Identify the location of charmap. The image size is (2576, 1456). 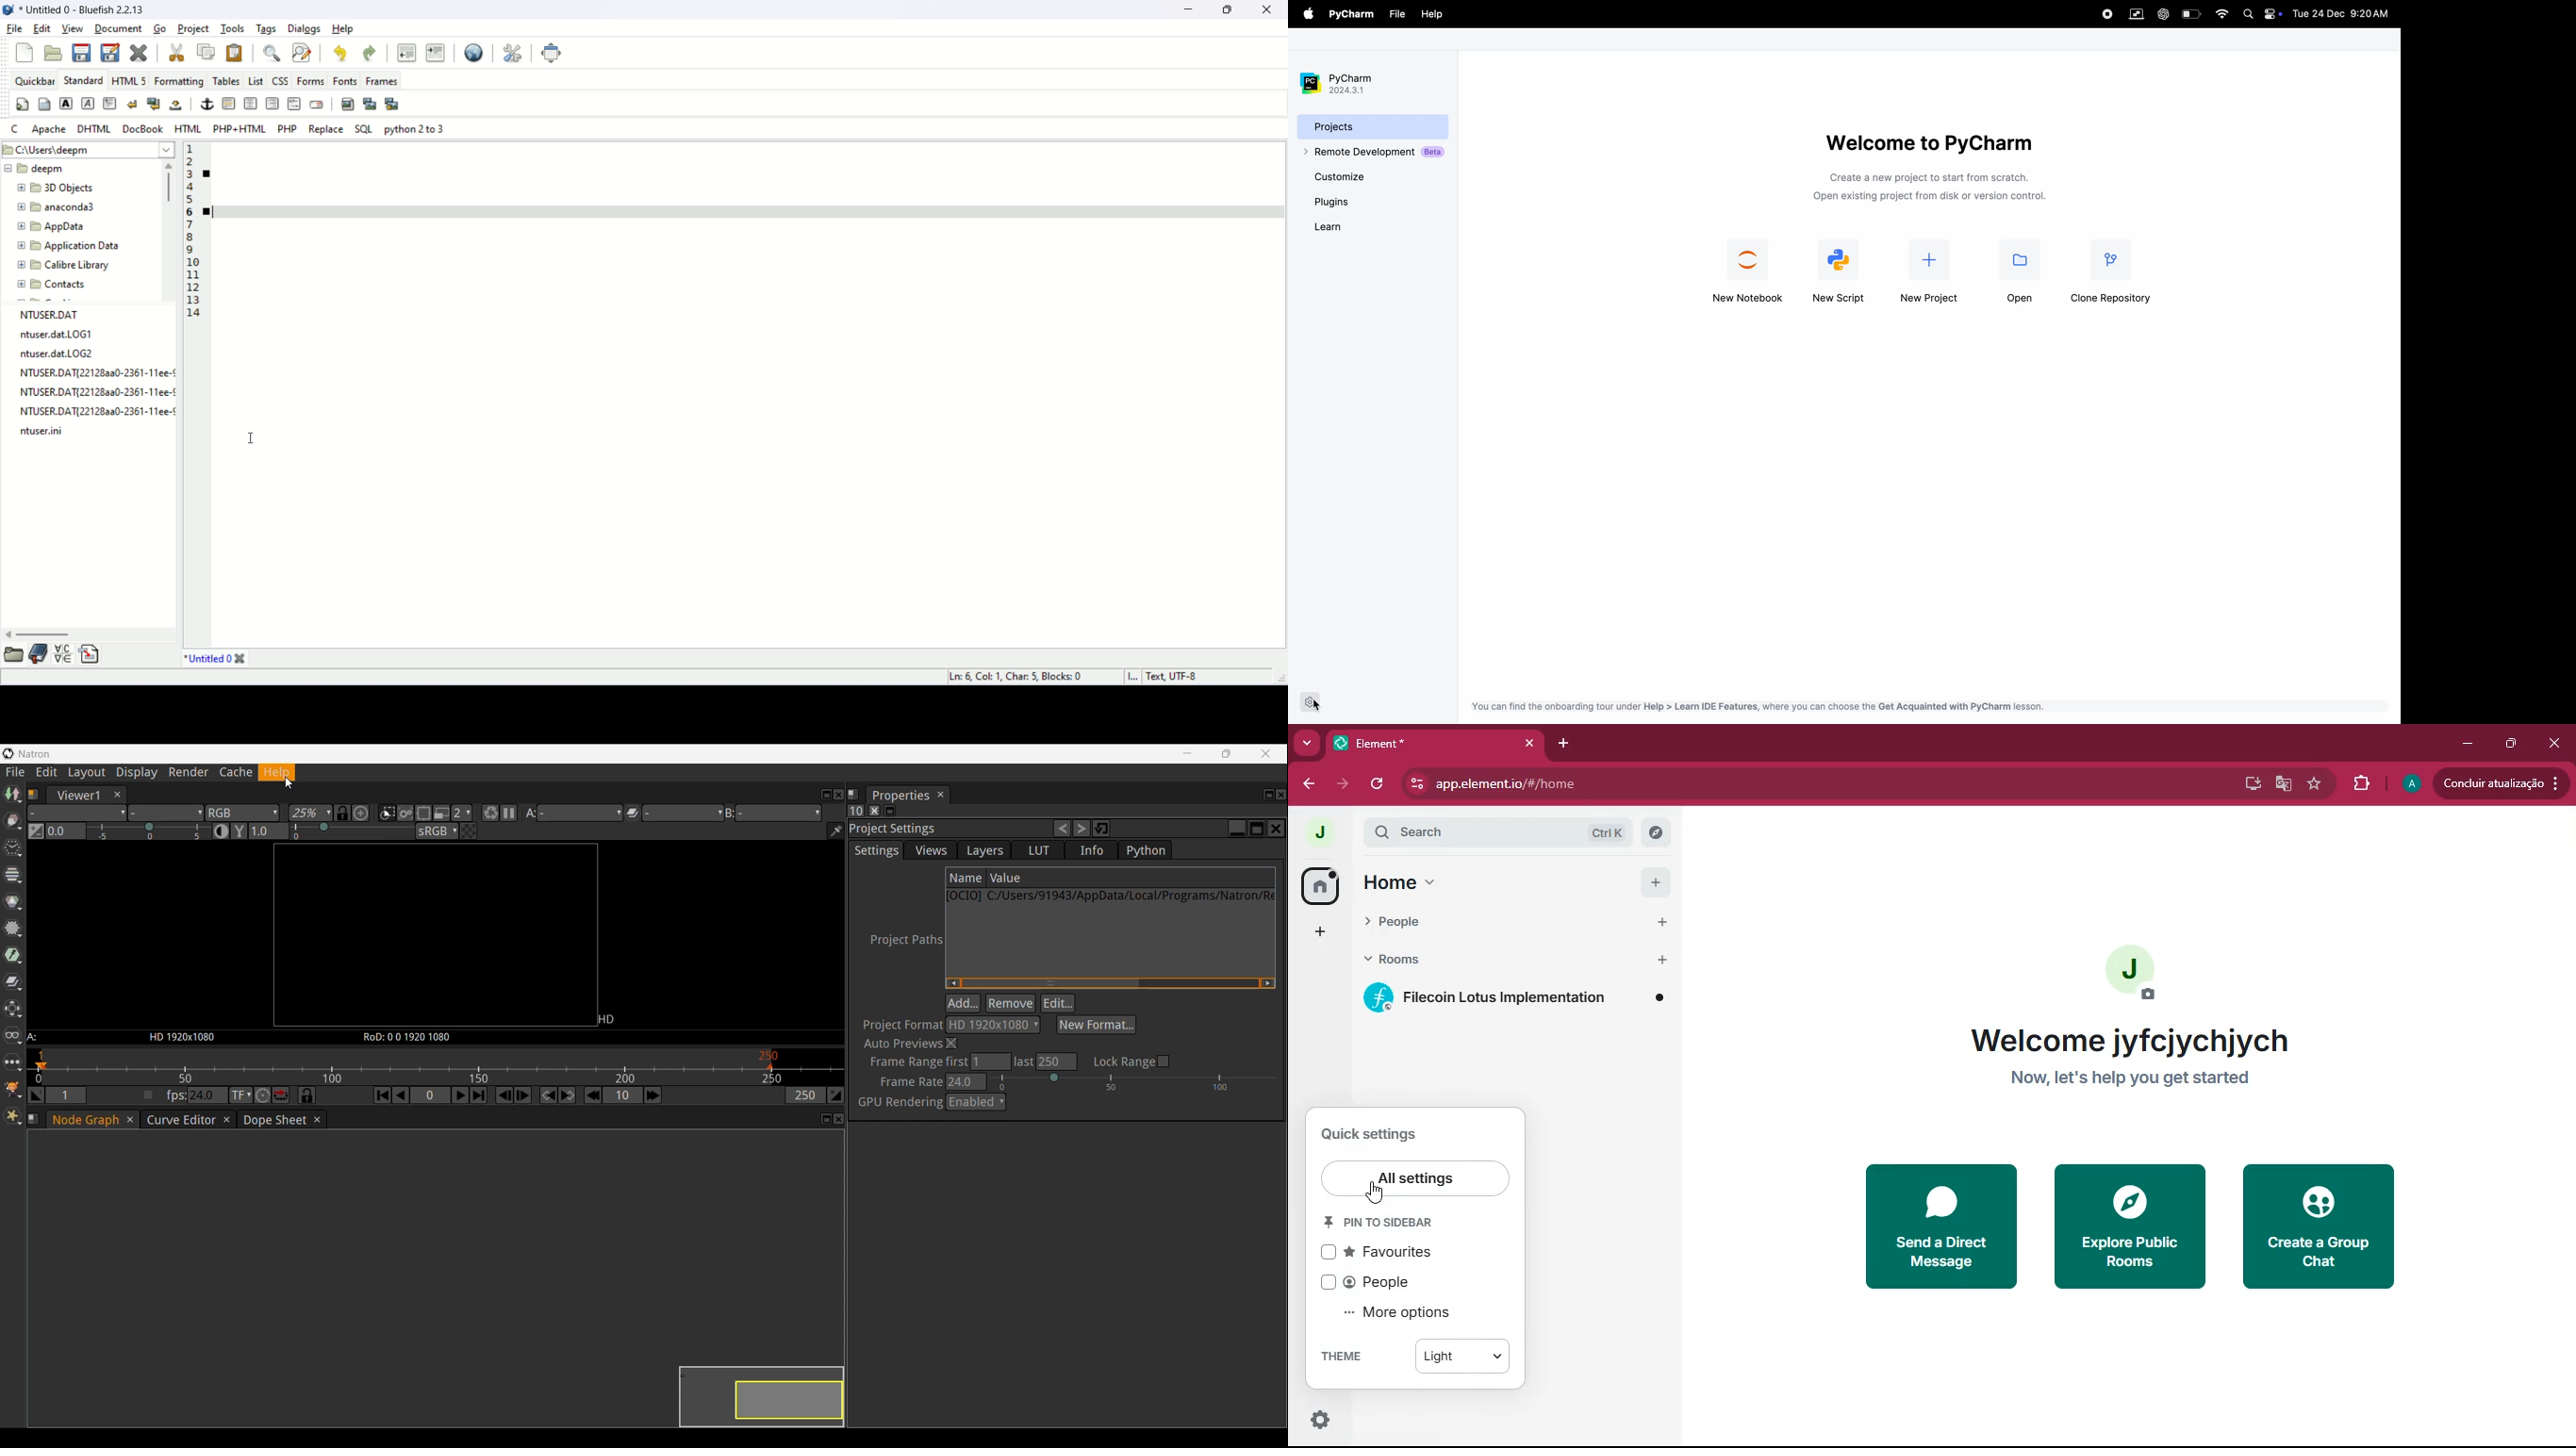
(65, 657).